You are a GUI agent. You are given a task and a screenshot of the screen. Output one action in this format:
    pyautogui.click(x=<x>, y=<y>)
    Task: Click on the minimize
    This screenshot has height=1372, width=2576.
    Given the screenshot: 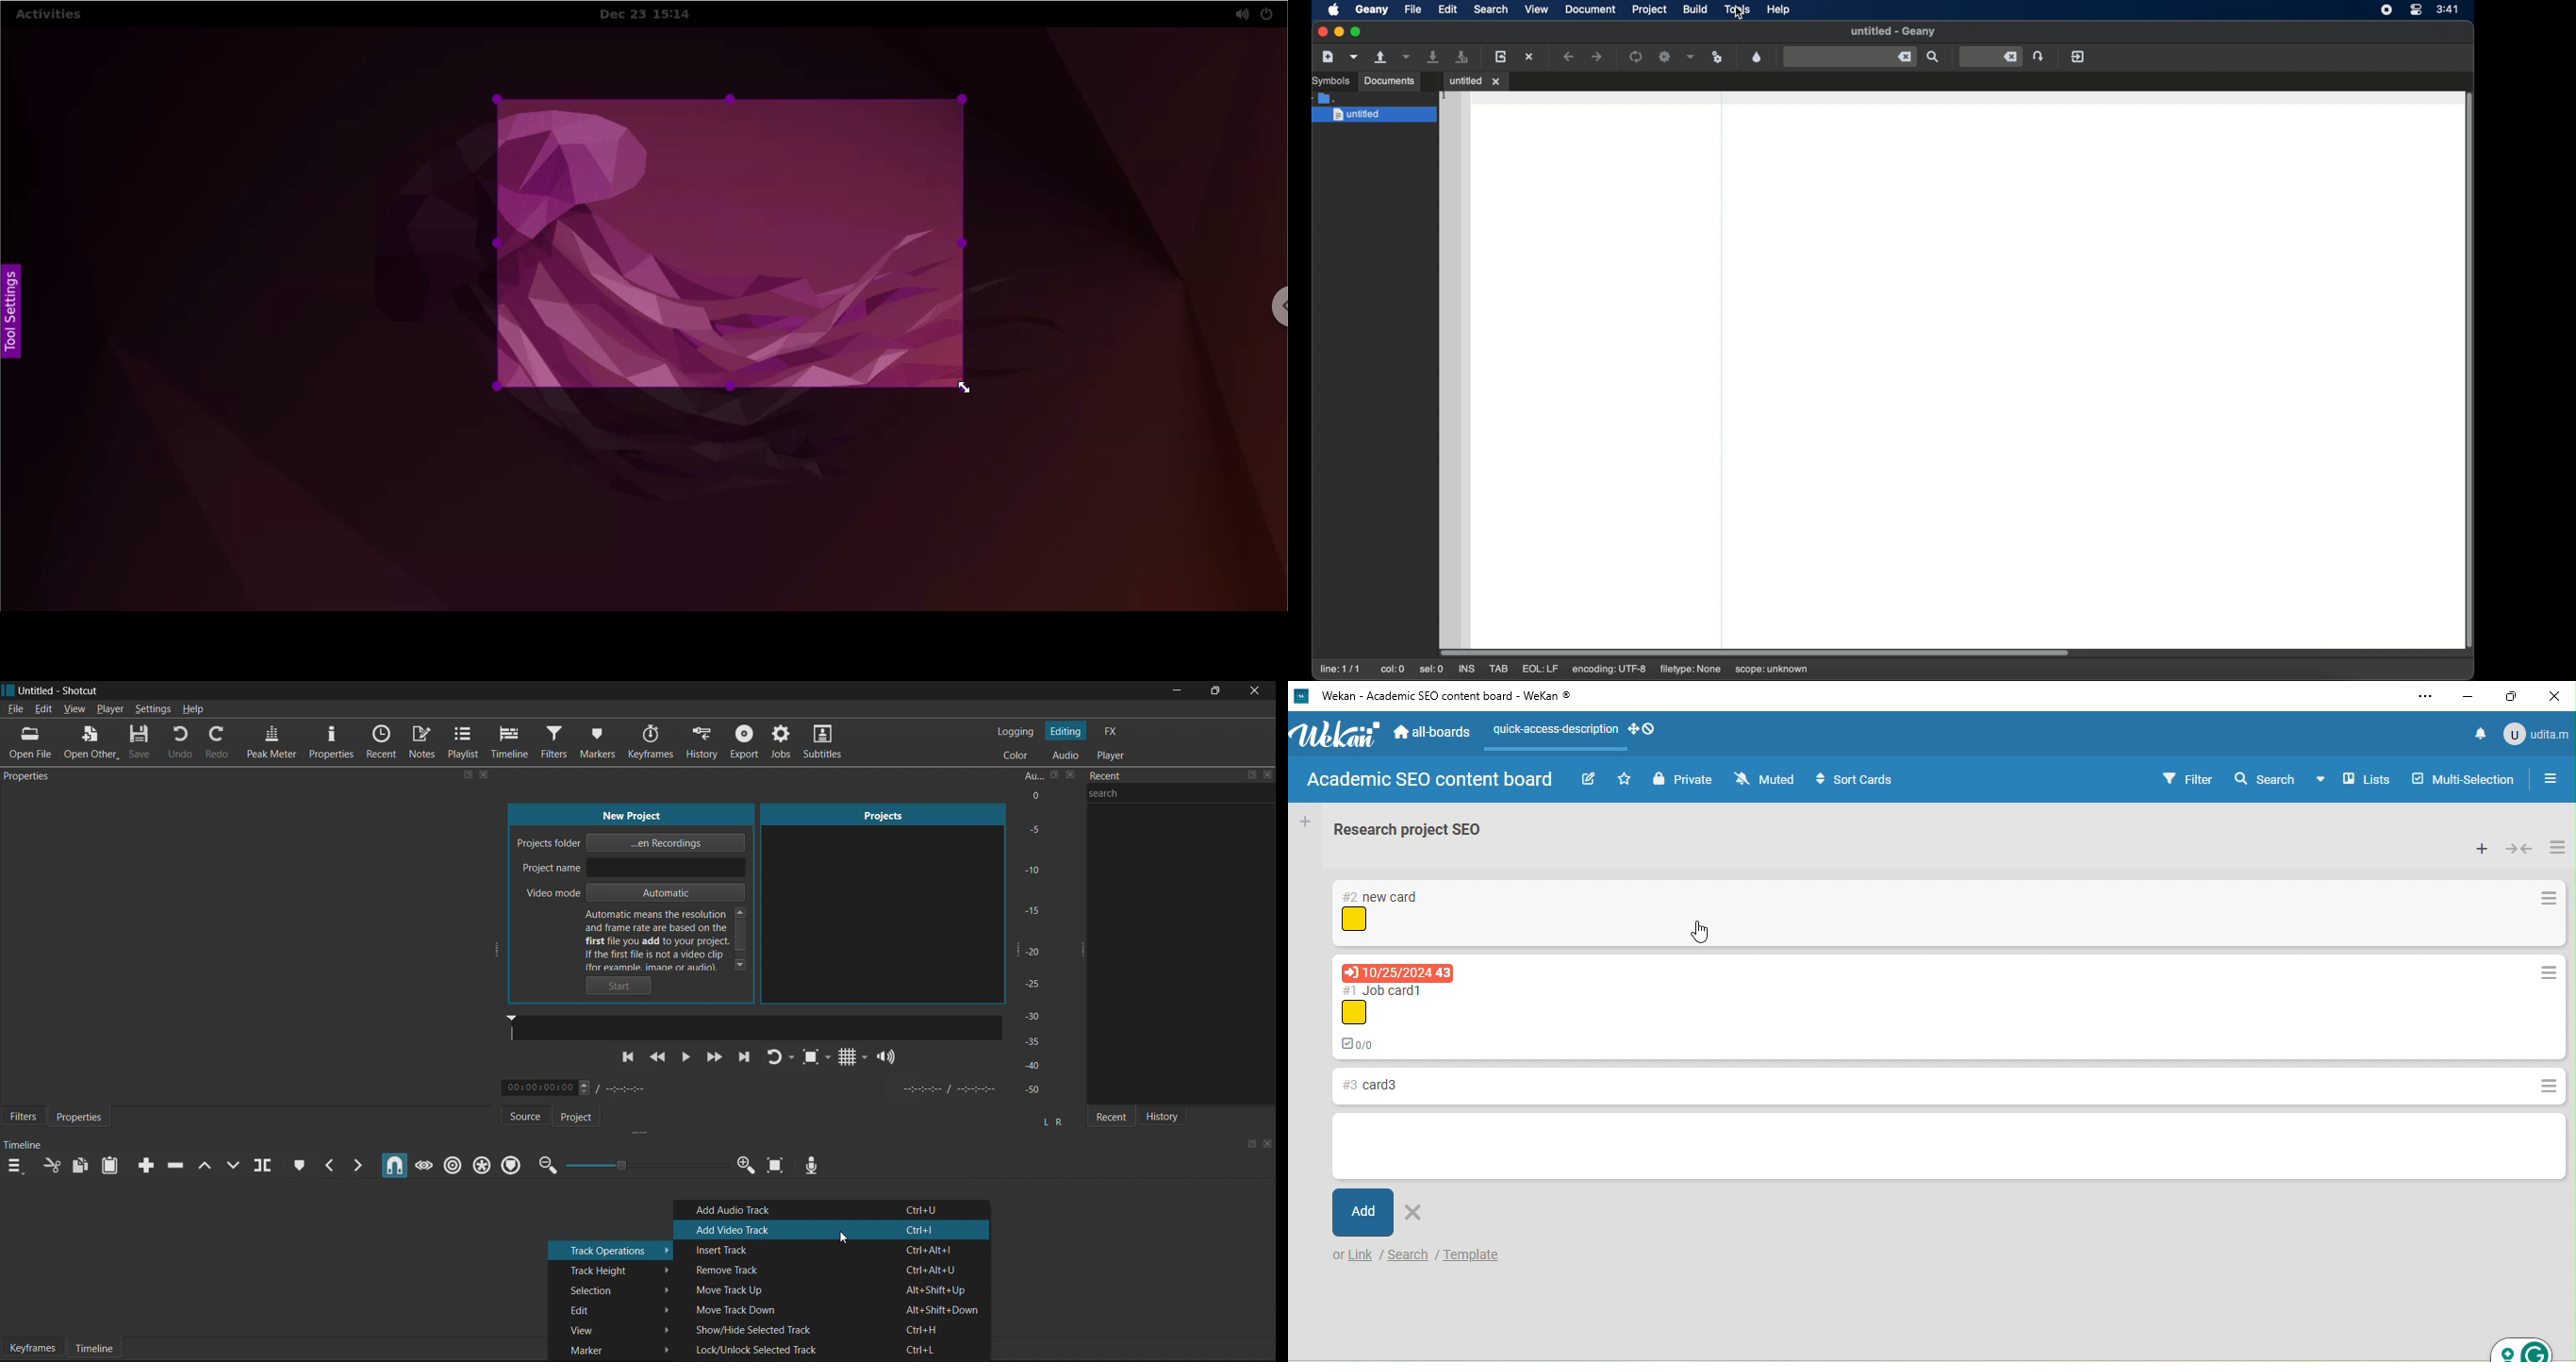 What is the action you would take?
    pyautogui.click(x=1176, y=692)
    